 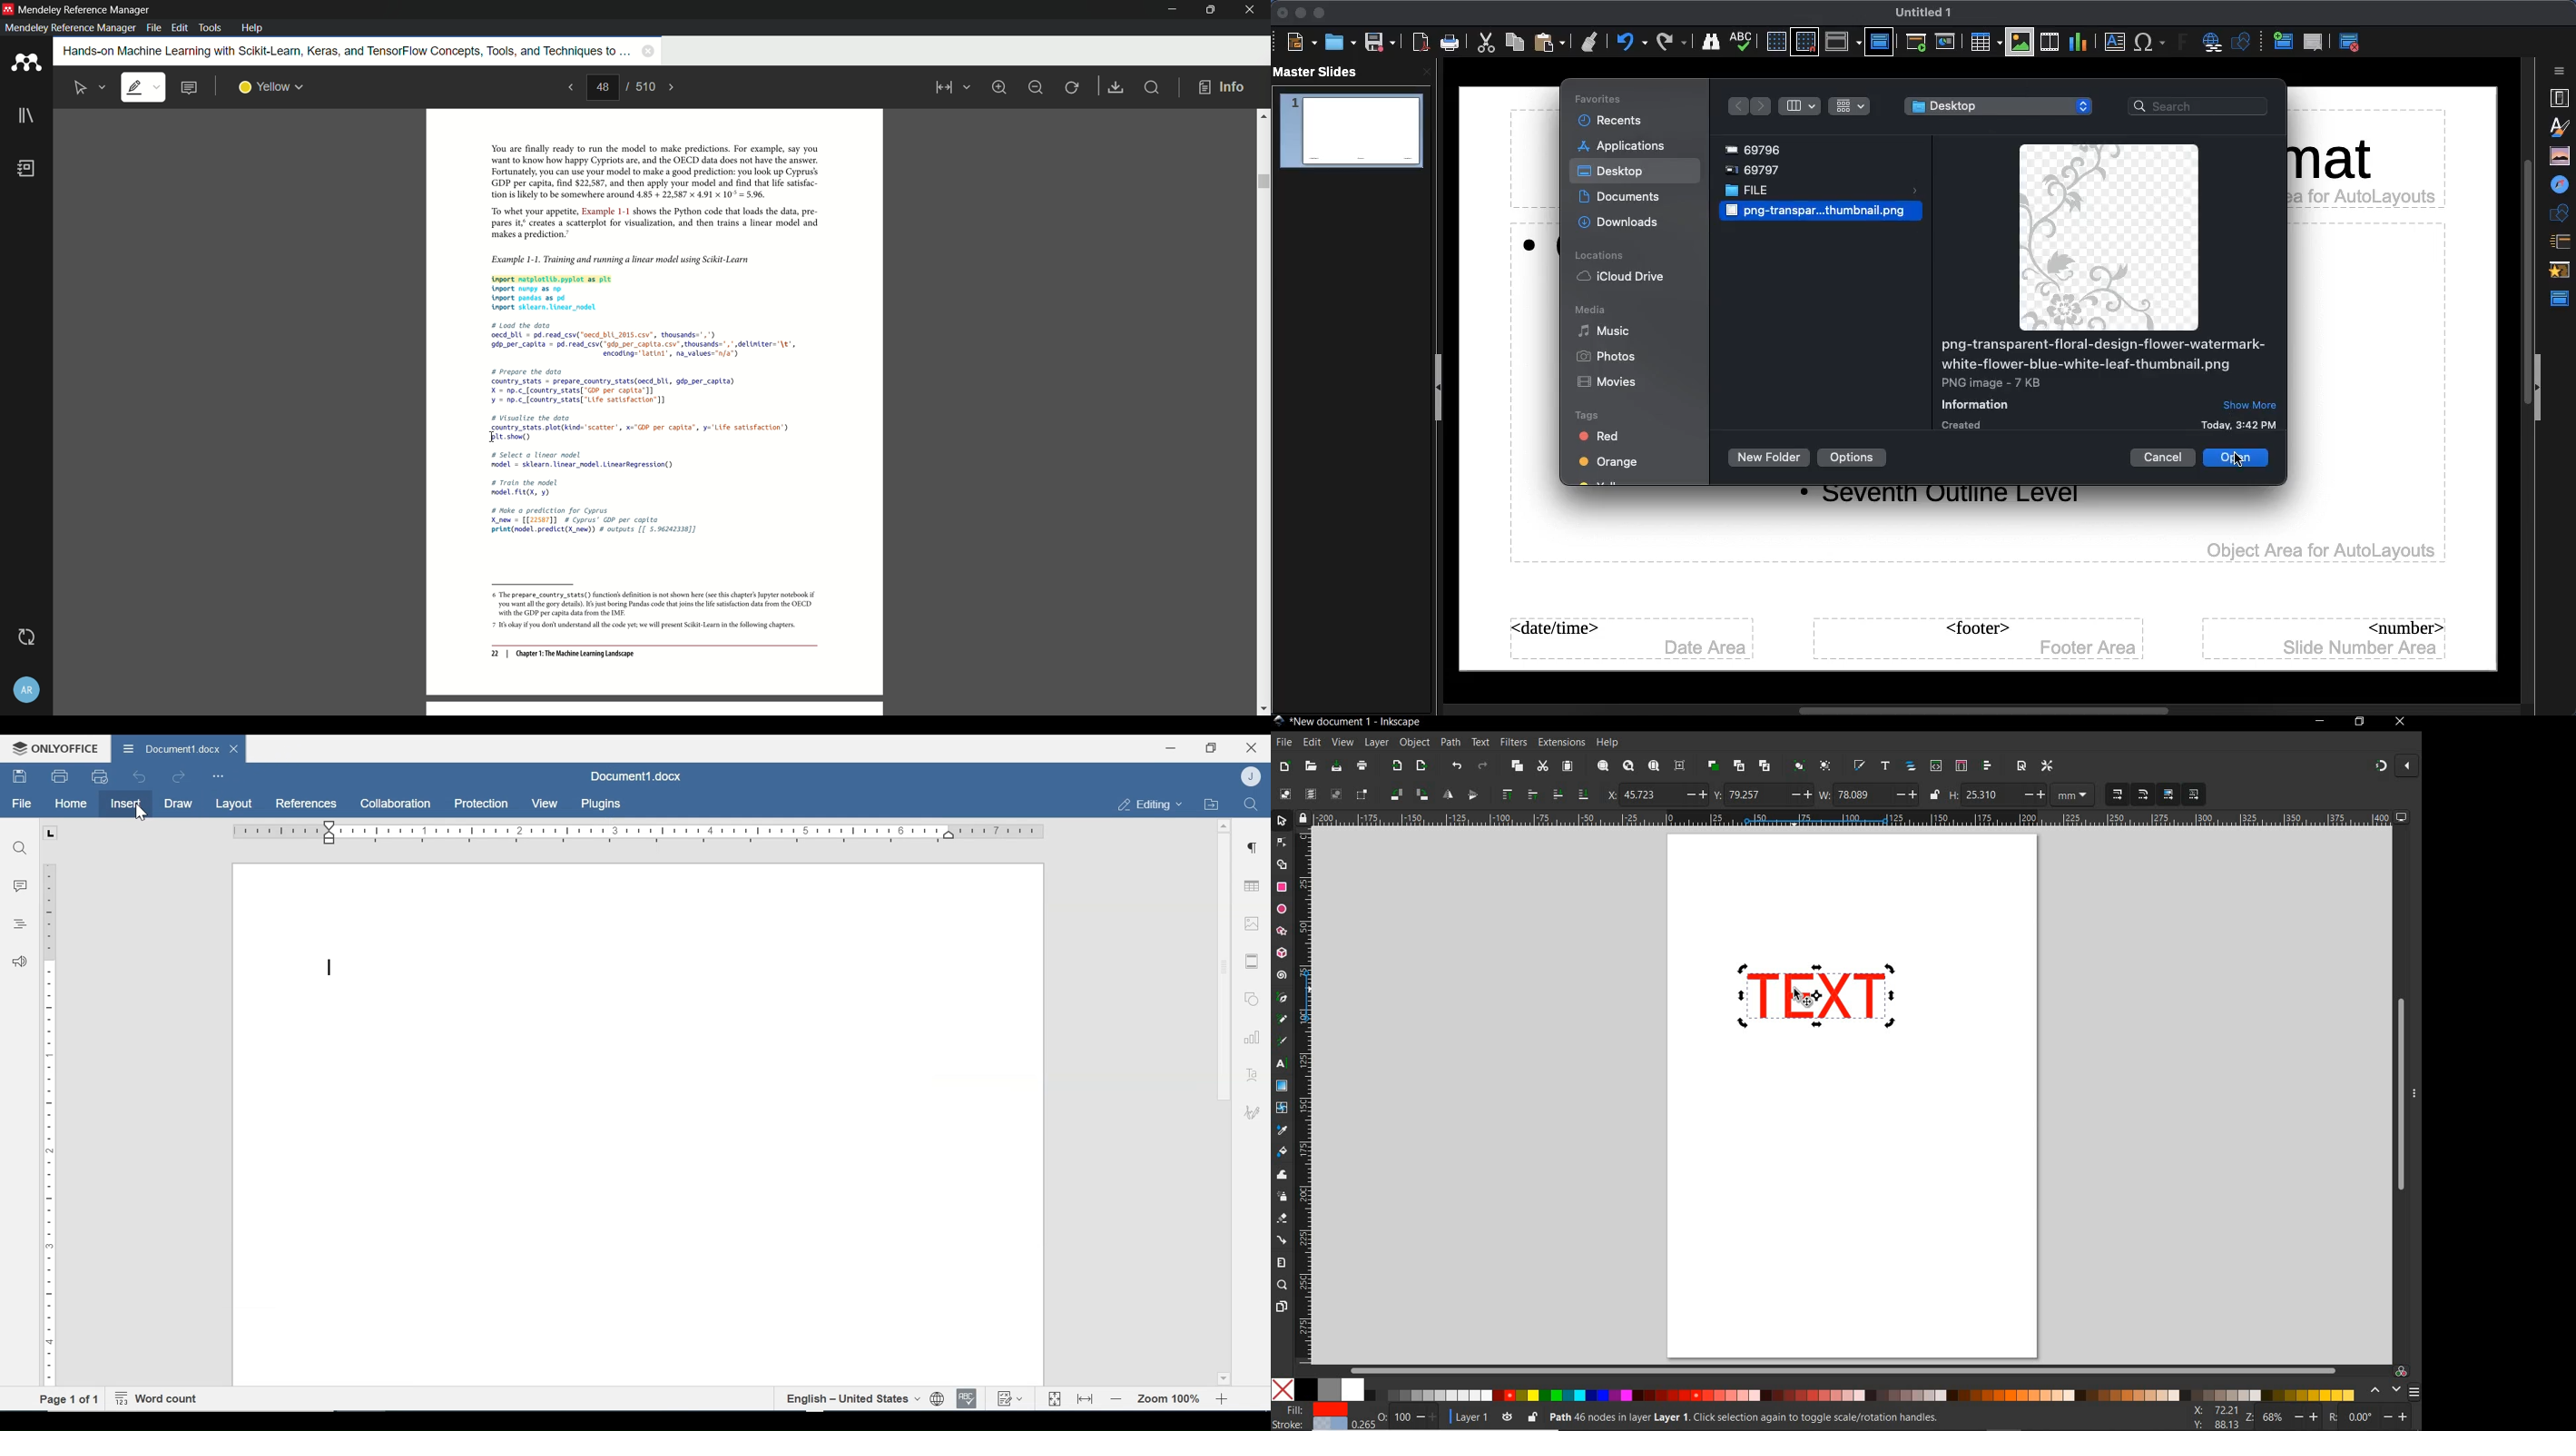 I want to click on Grid, so click(x=1850, y=105).